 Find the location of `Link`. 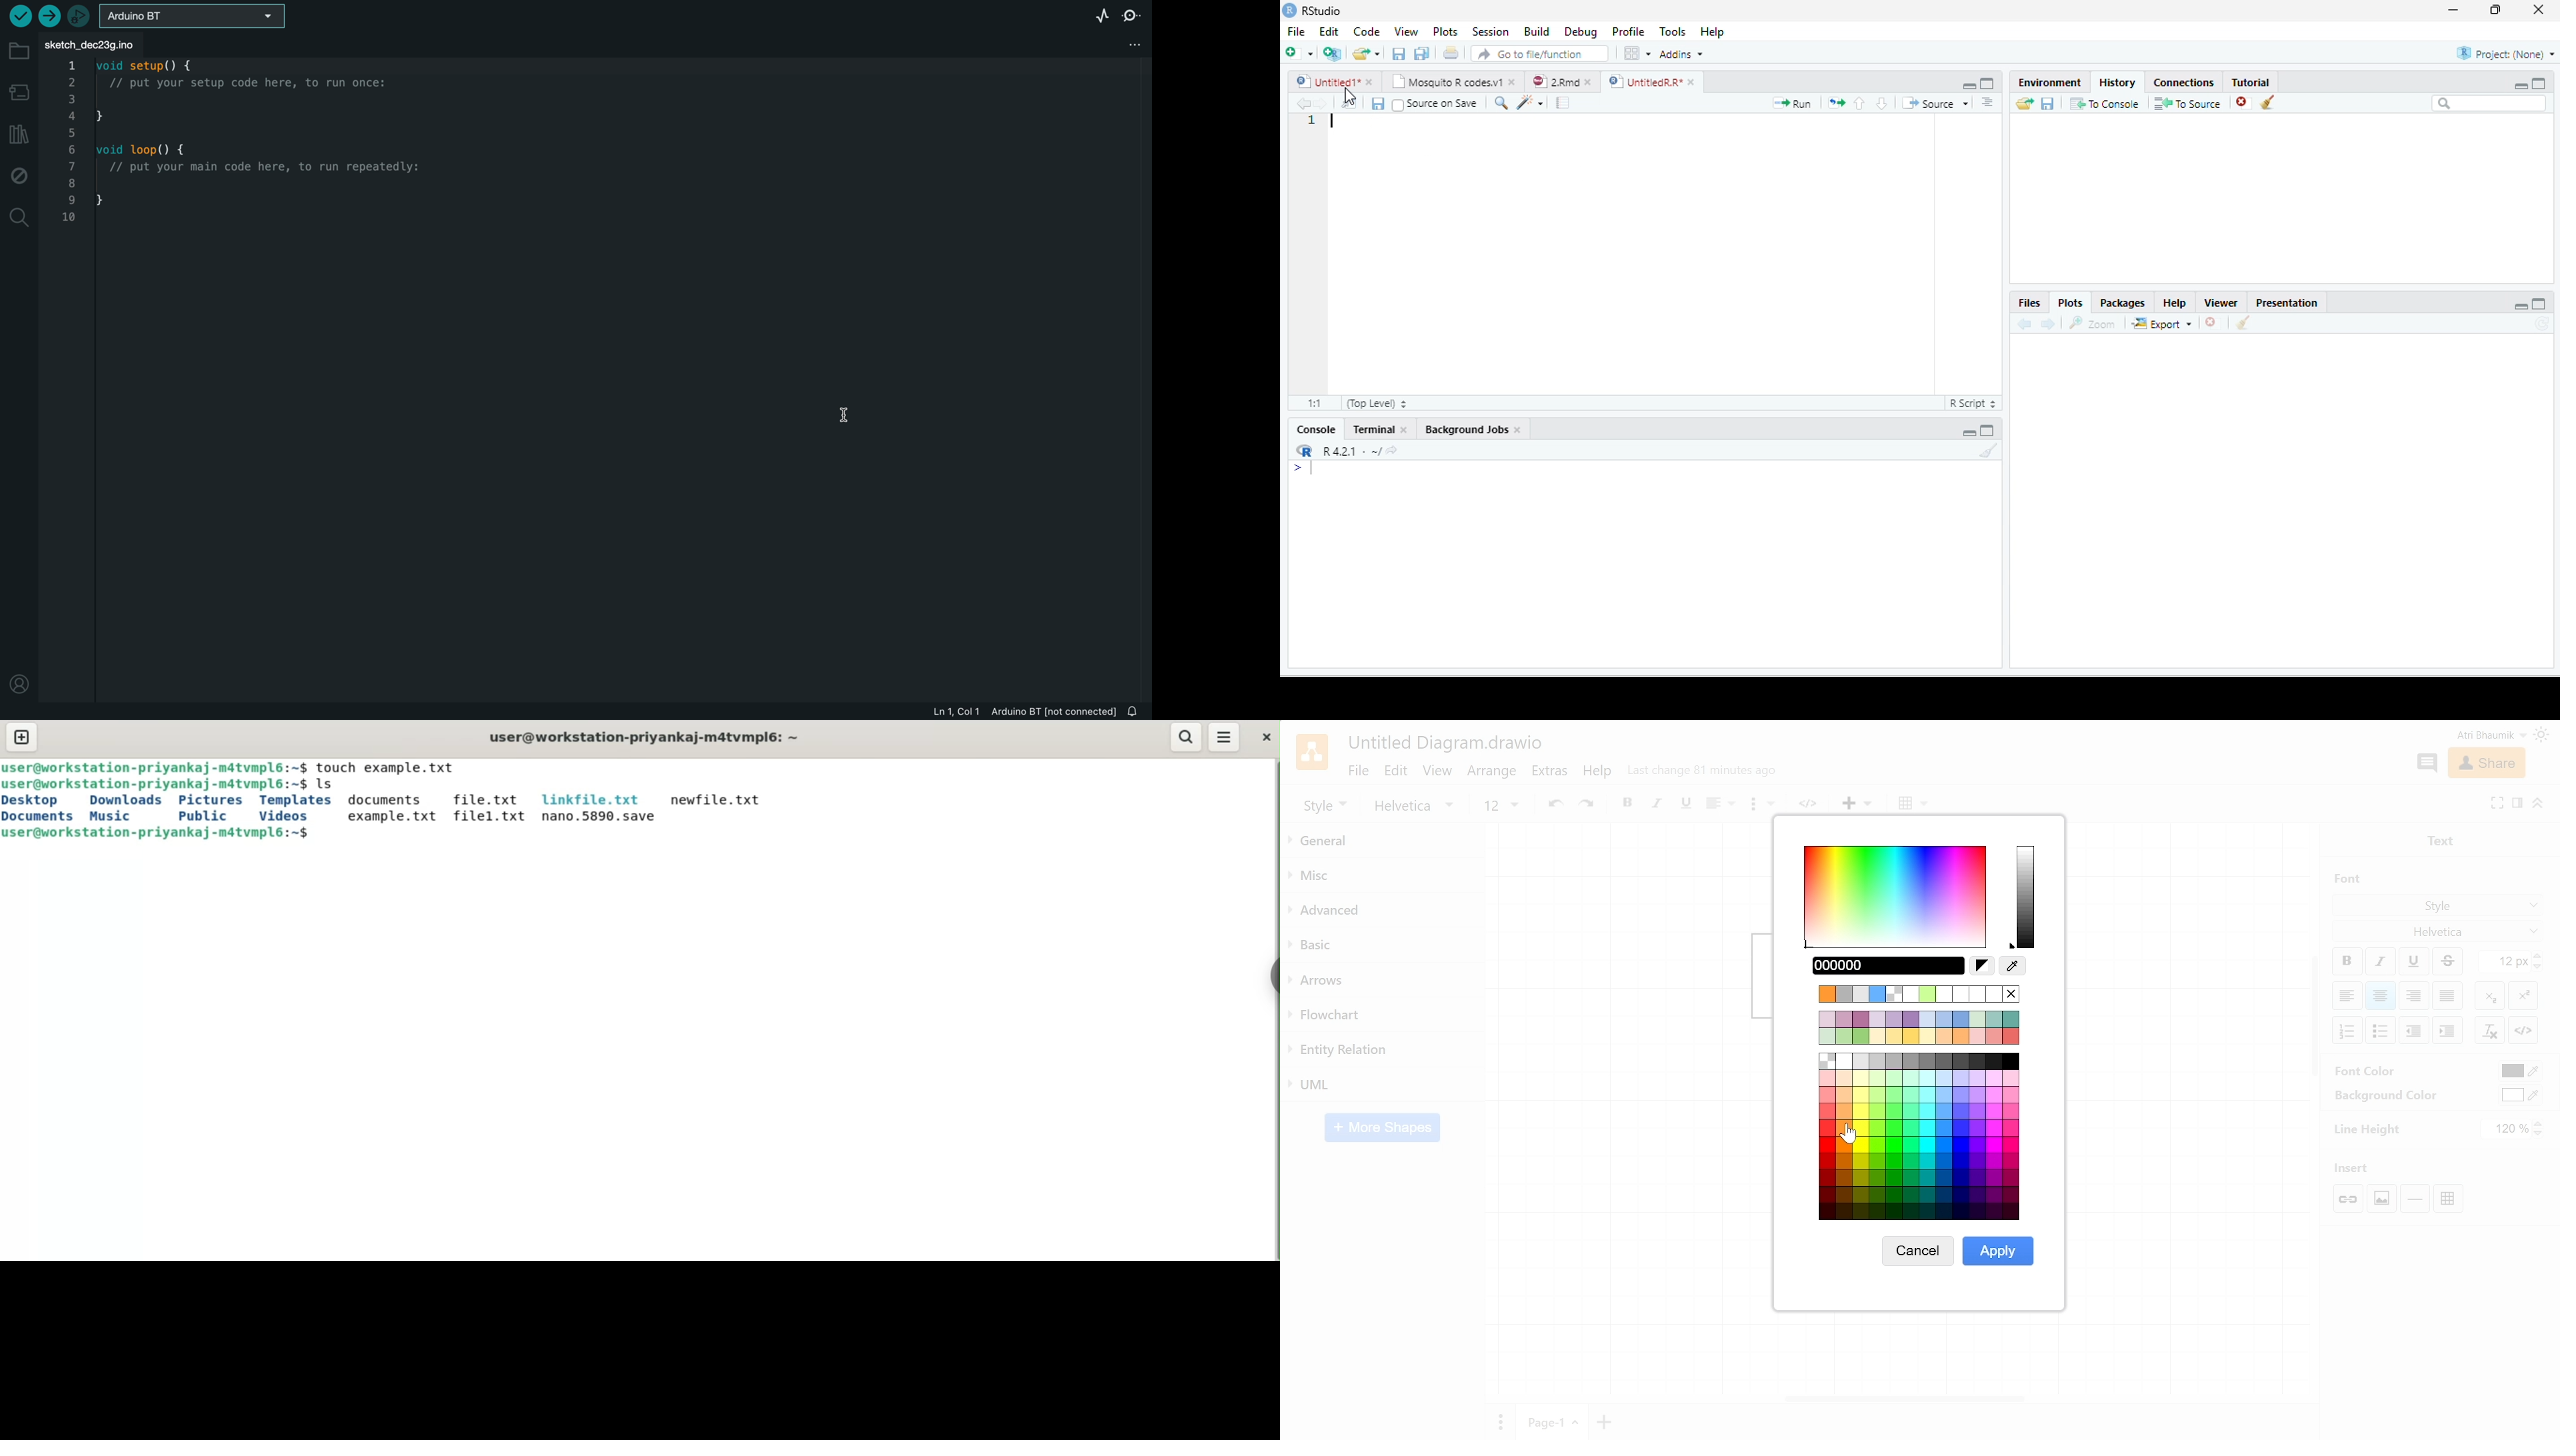

Link is located at coordinates (2350, 1199).